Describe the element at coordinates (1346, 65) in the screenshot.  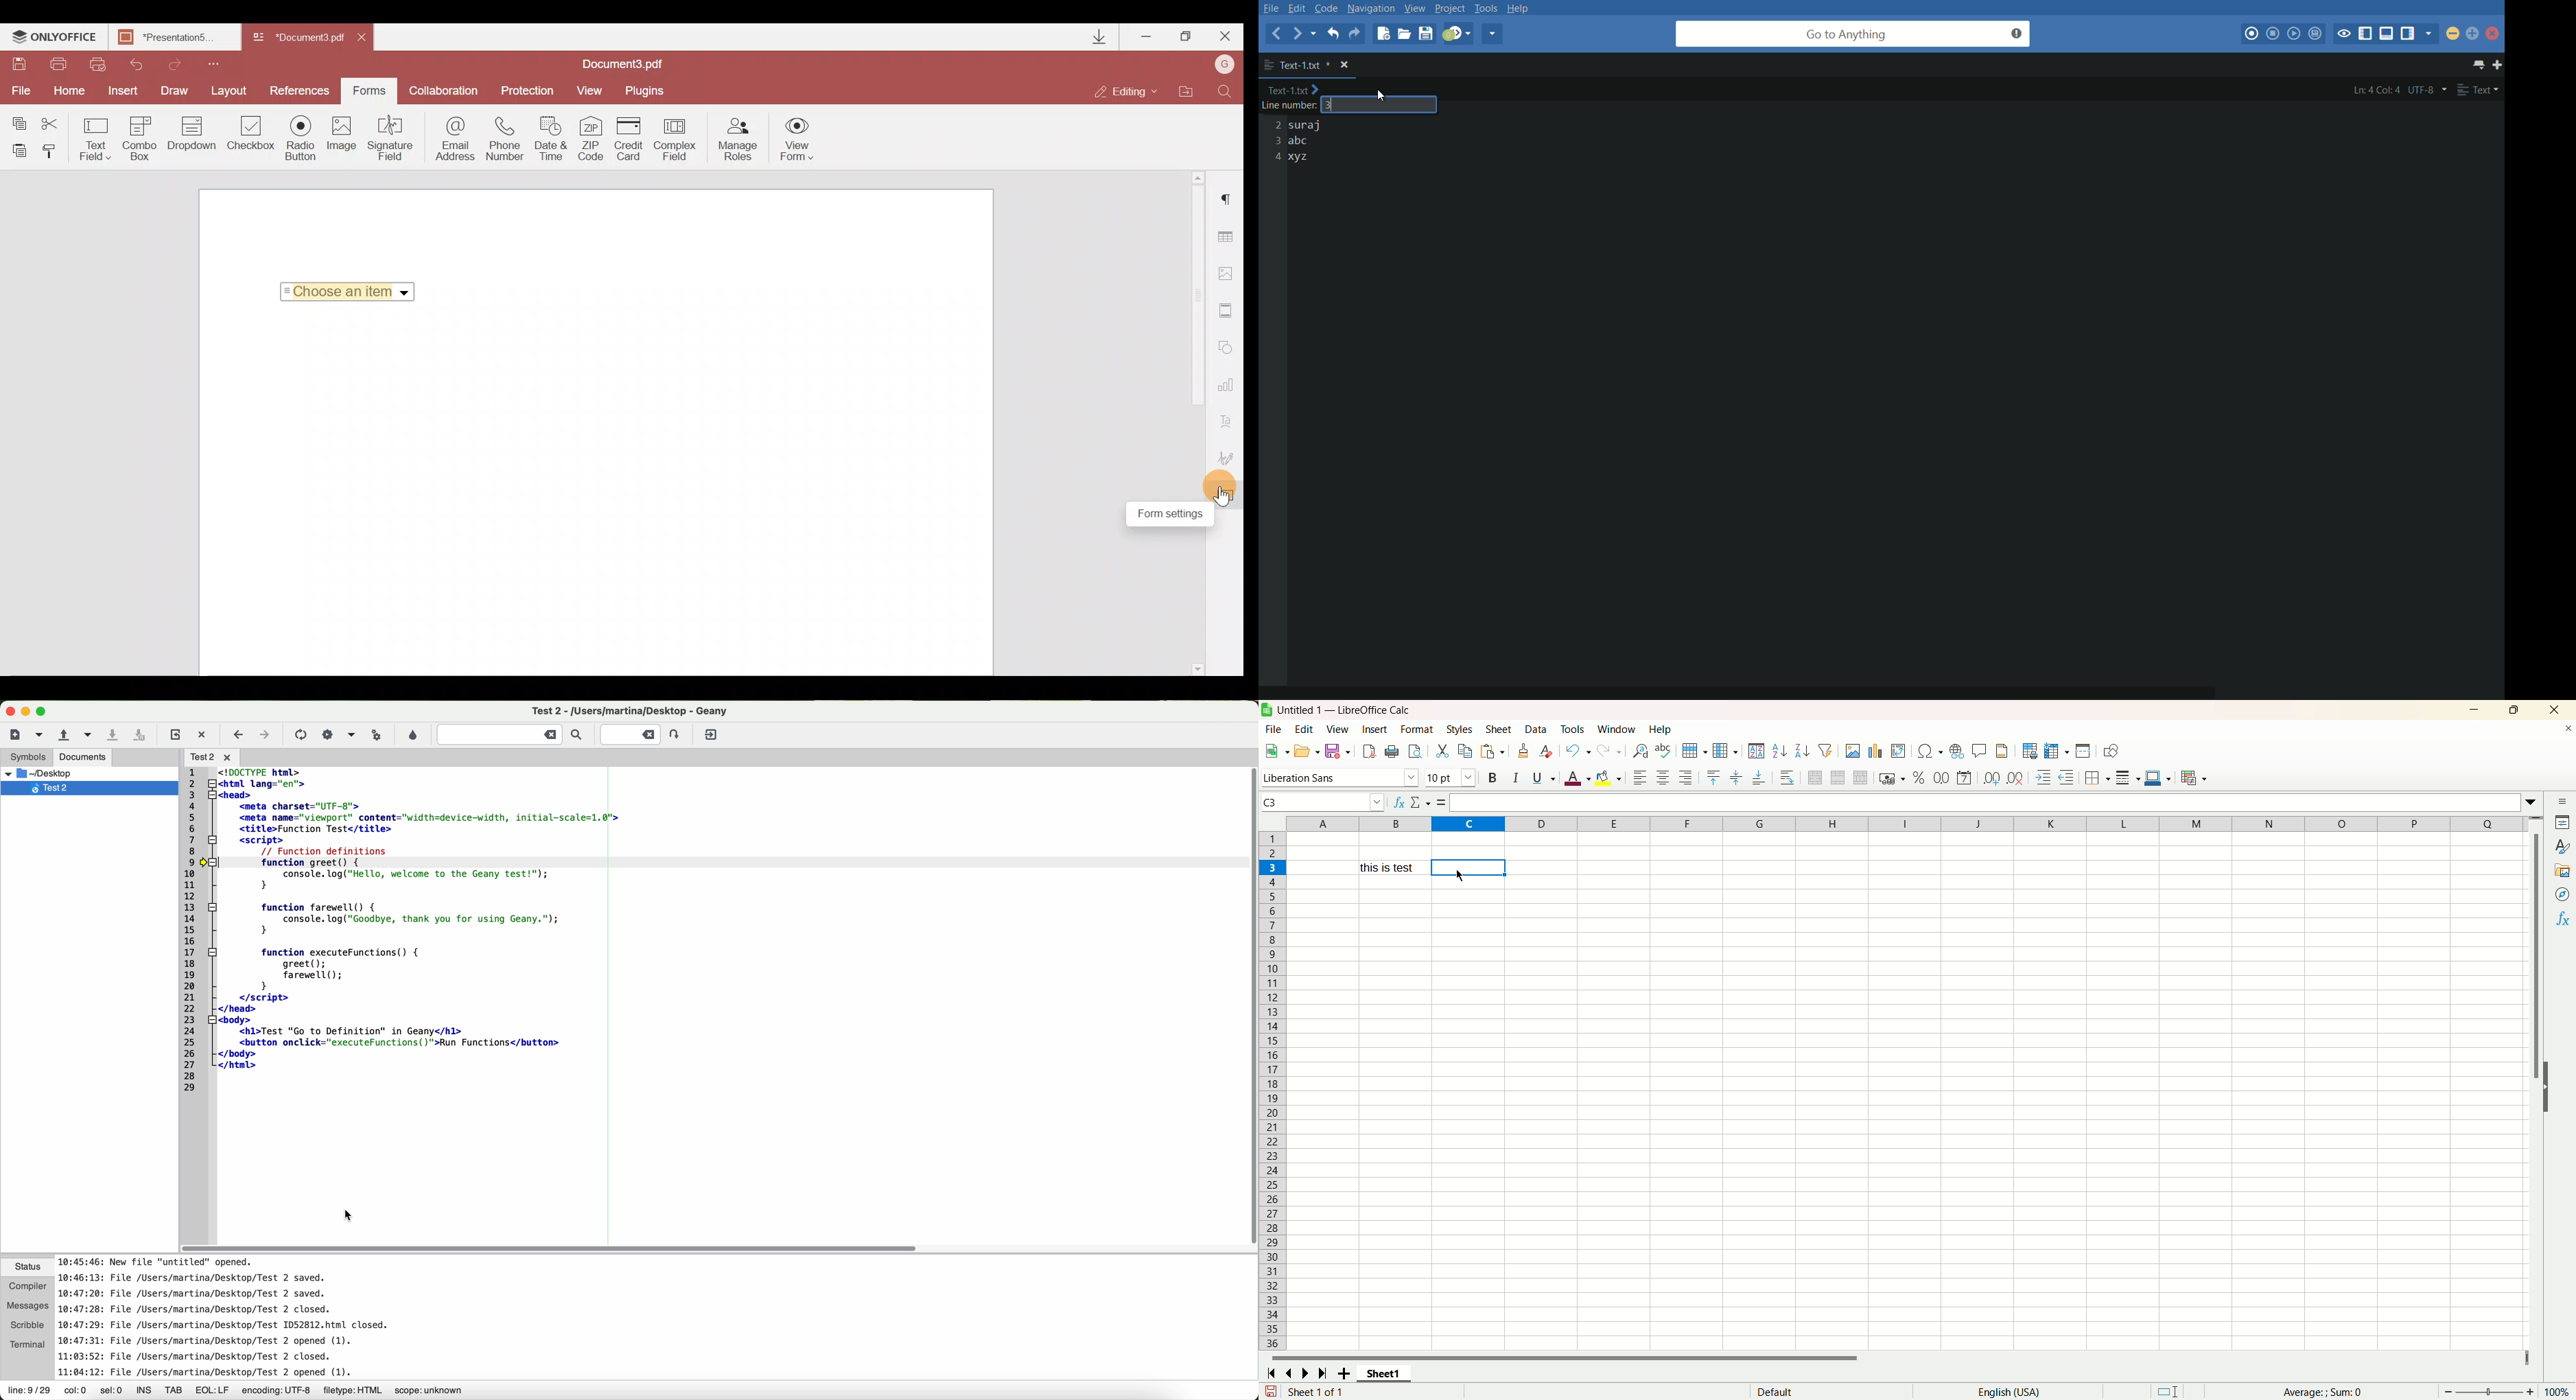
I see `close file` at that location.